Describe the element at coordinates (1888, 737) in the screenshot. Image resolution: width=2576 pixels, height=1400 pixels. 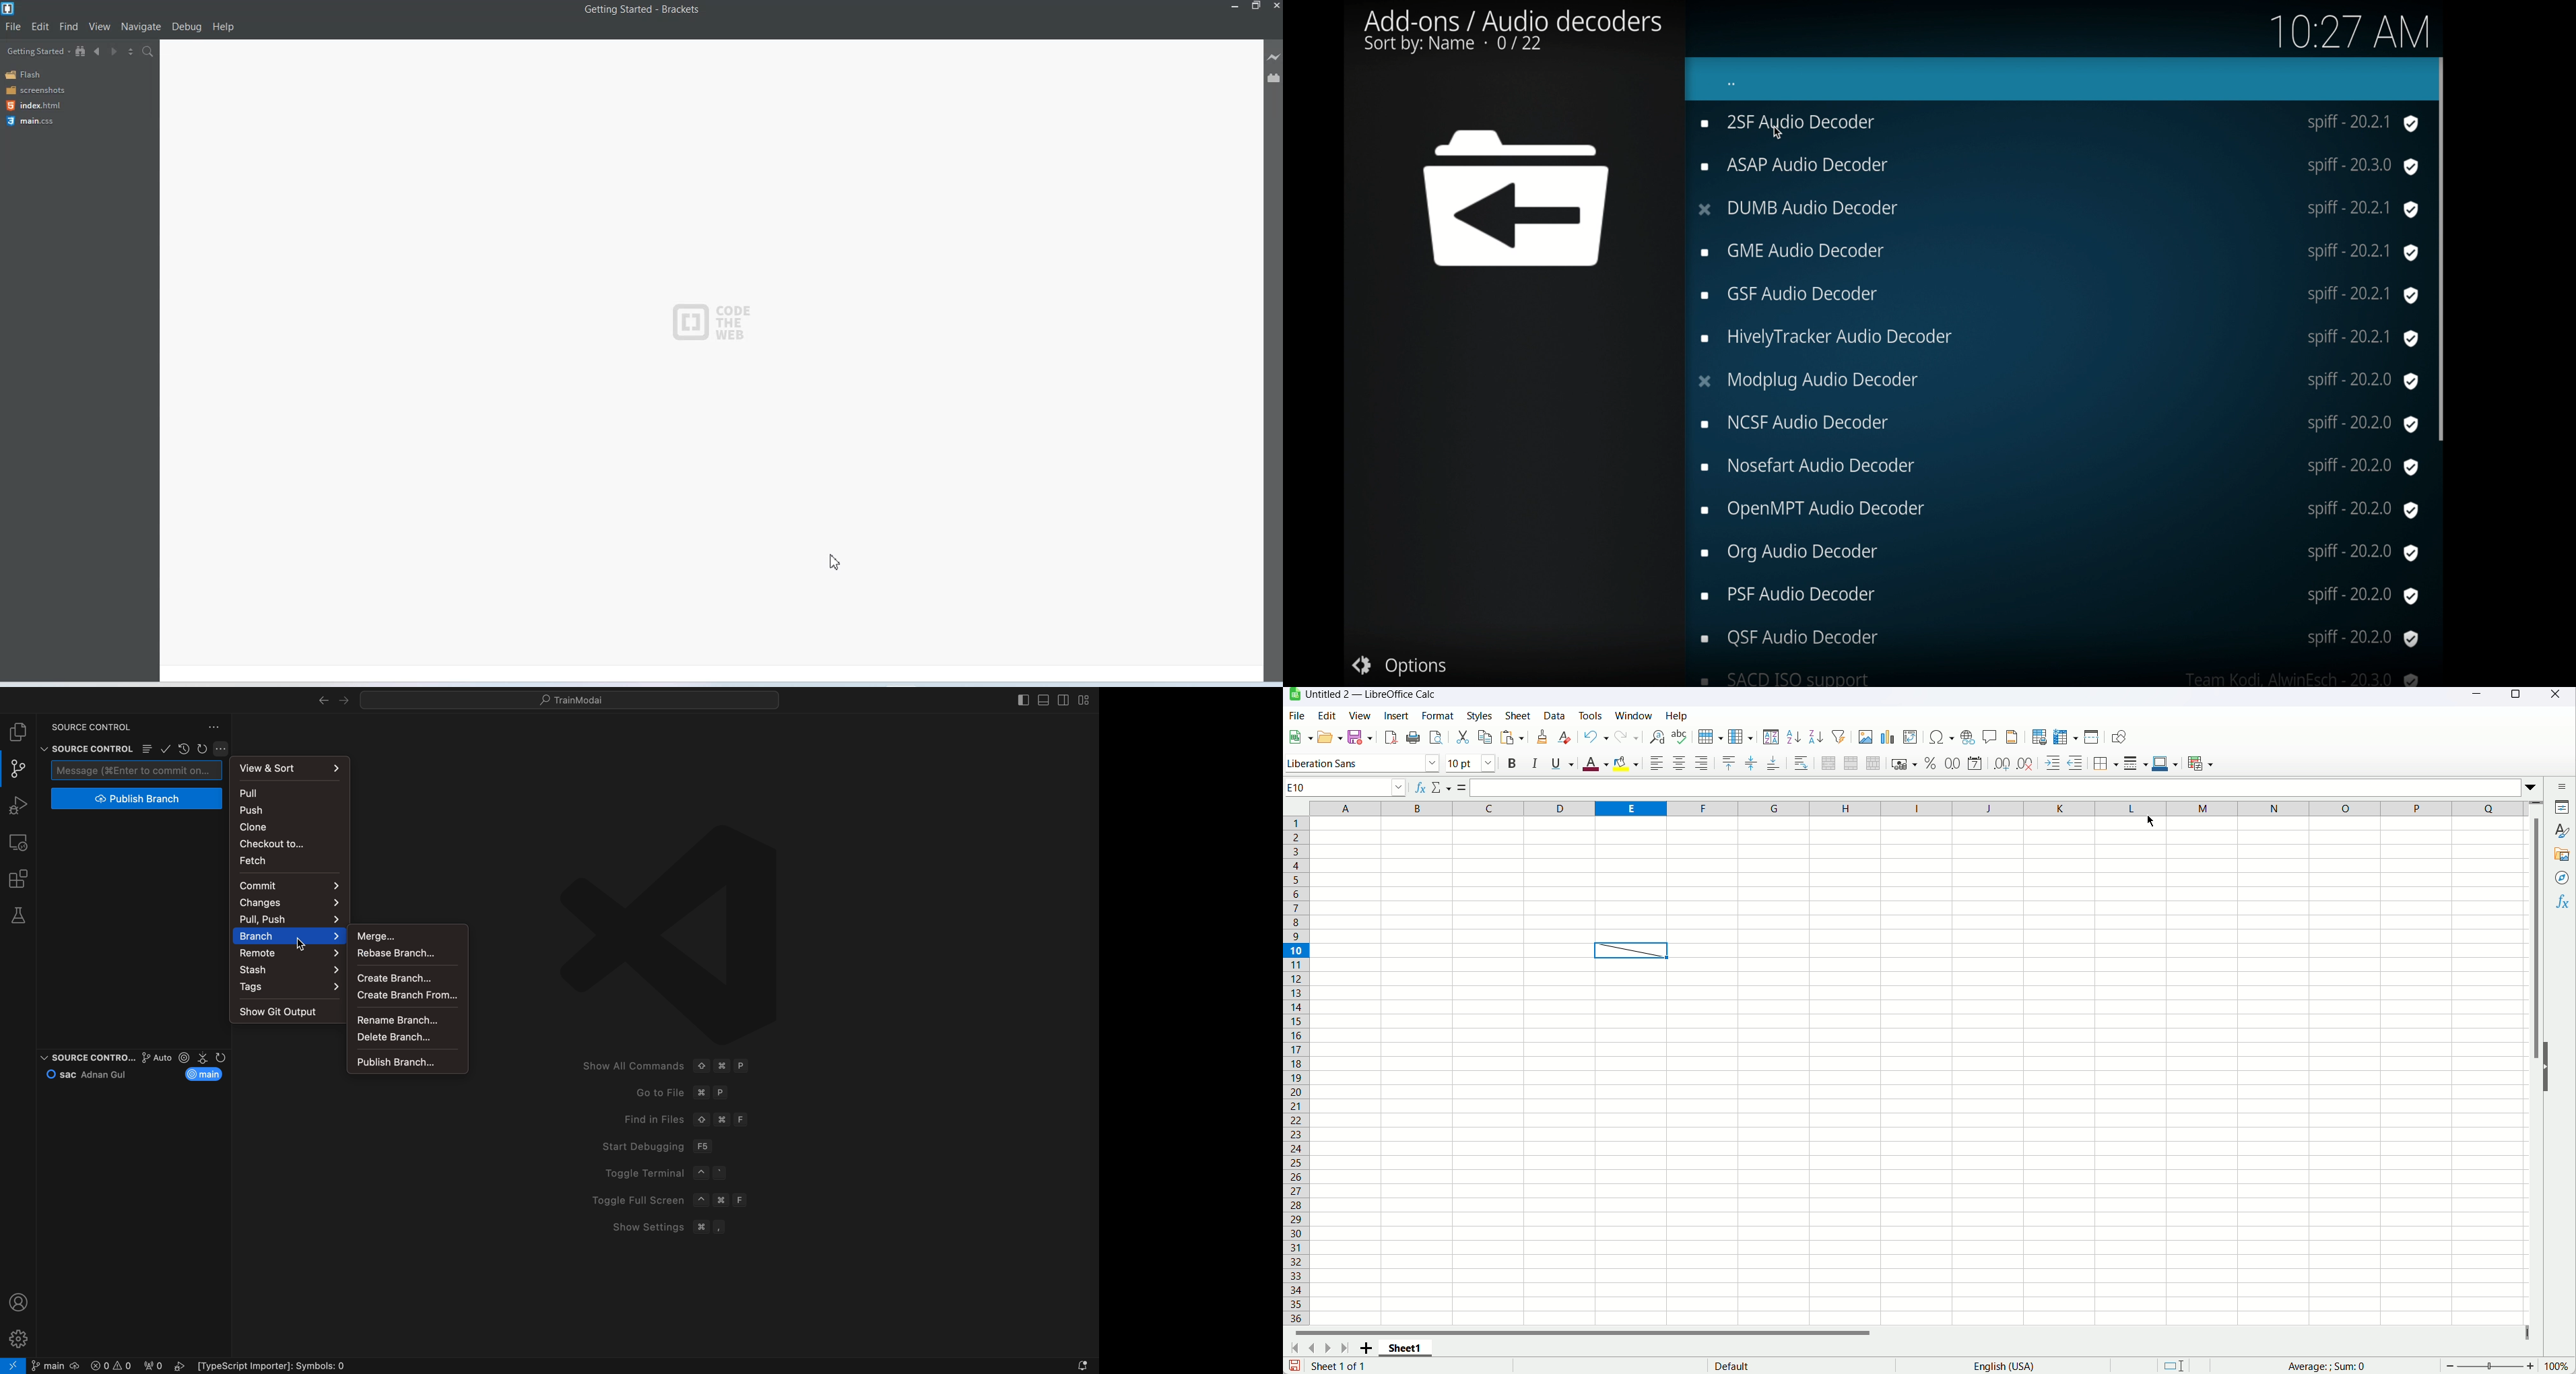
I see `Insert chart` at that location.